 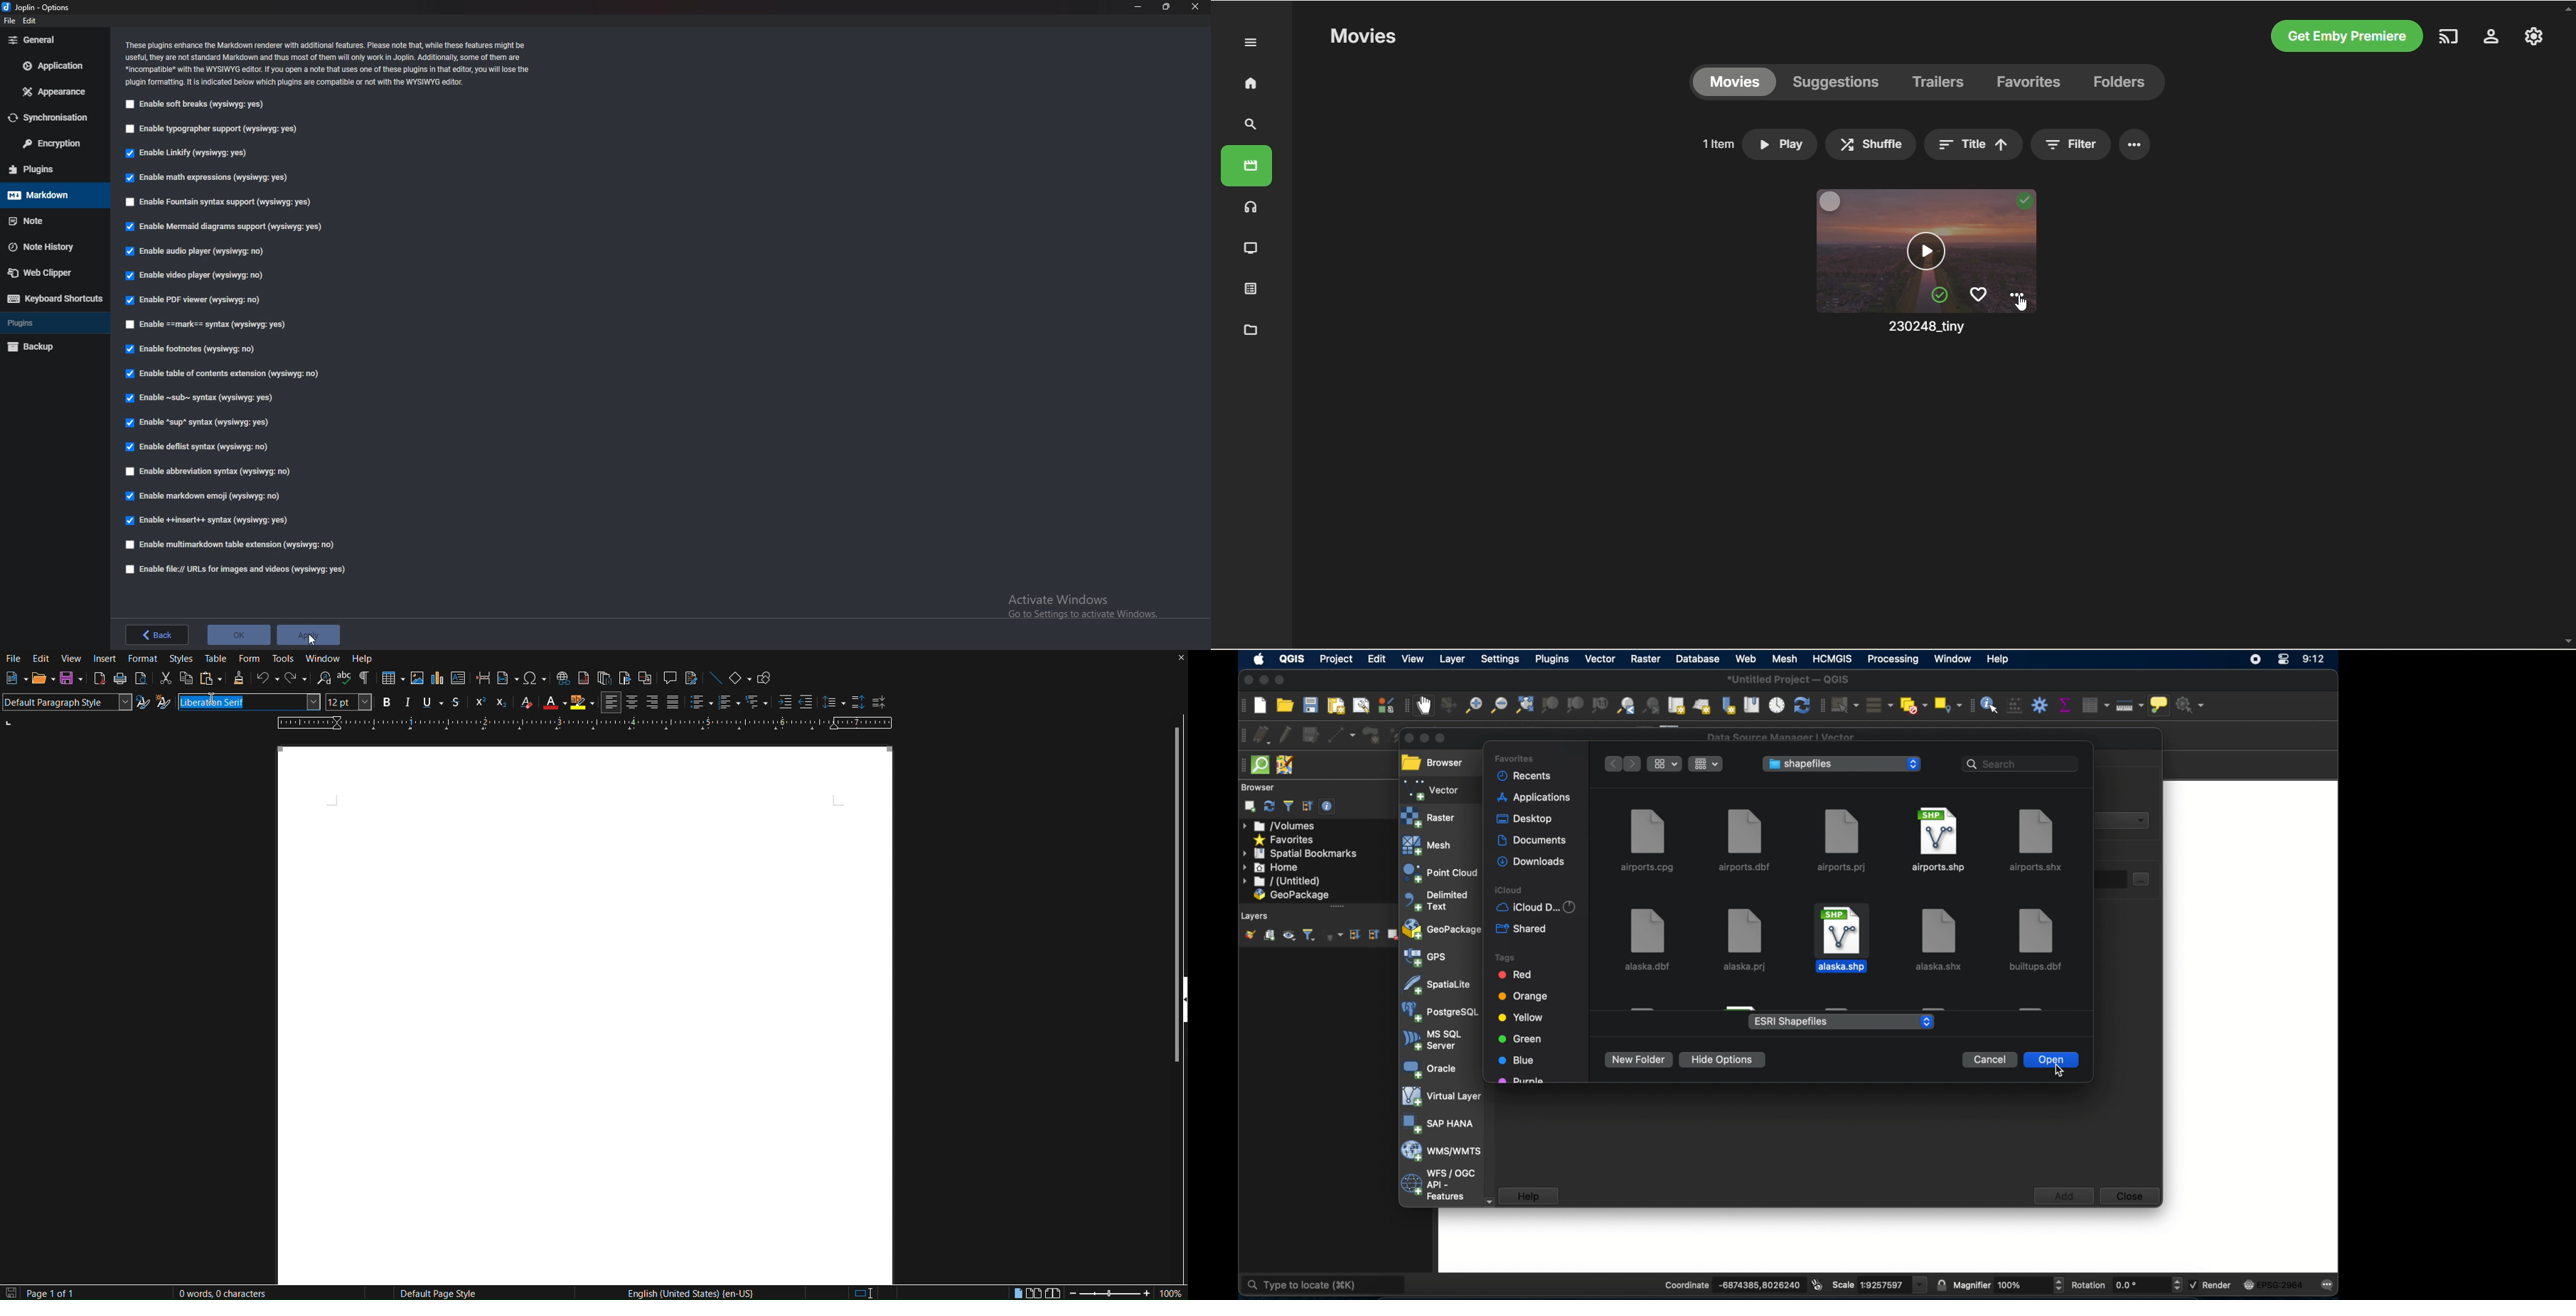 What do you see at coordinates (105, 659) in the screenshot?
I see `Insert` at bounding box center [105, 659].